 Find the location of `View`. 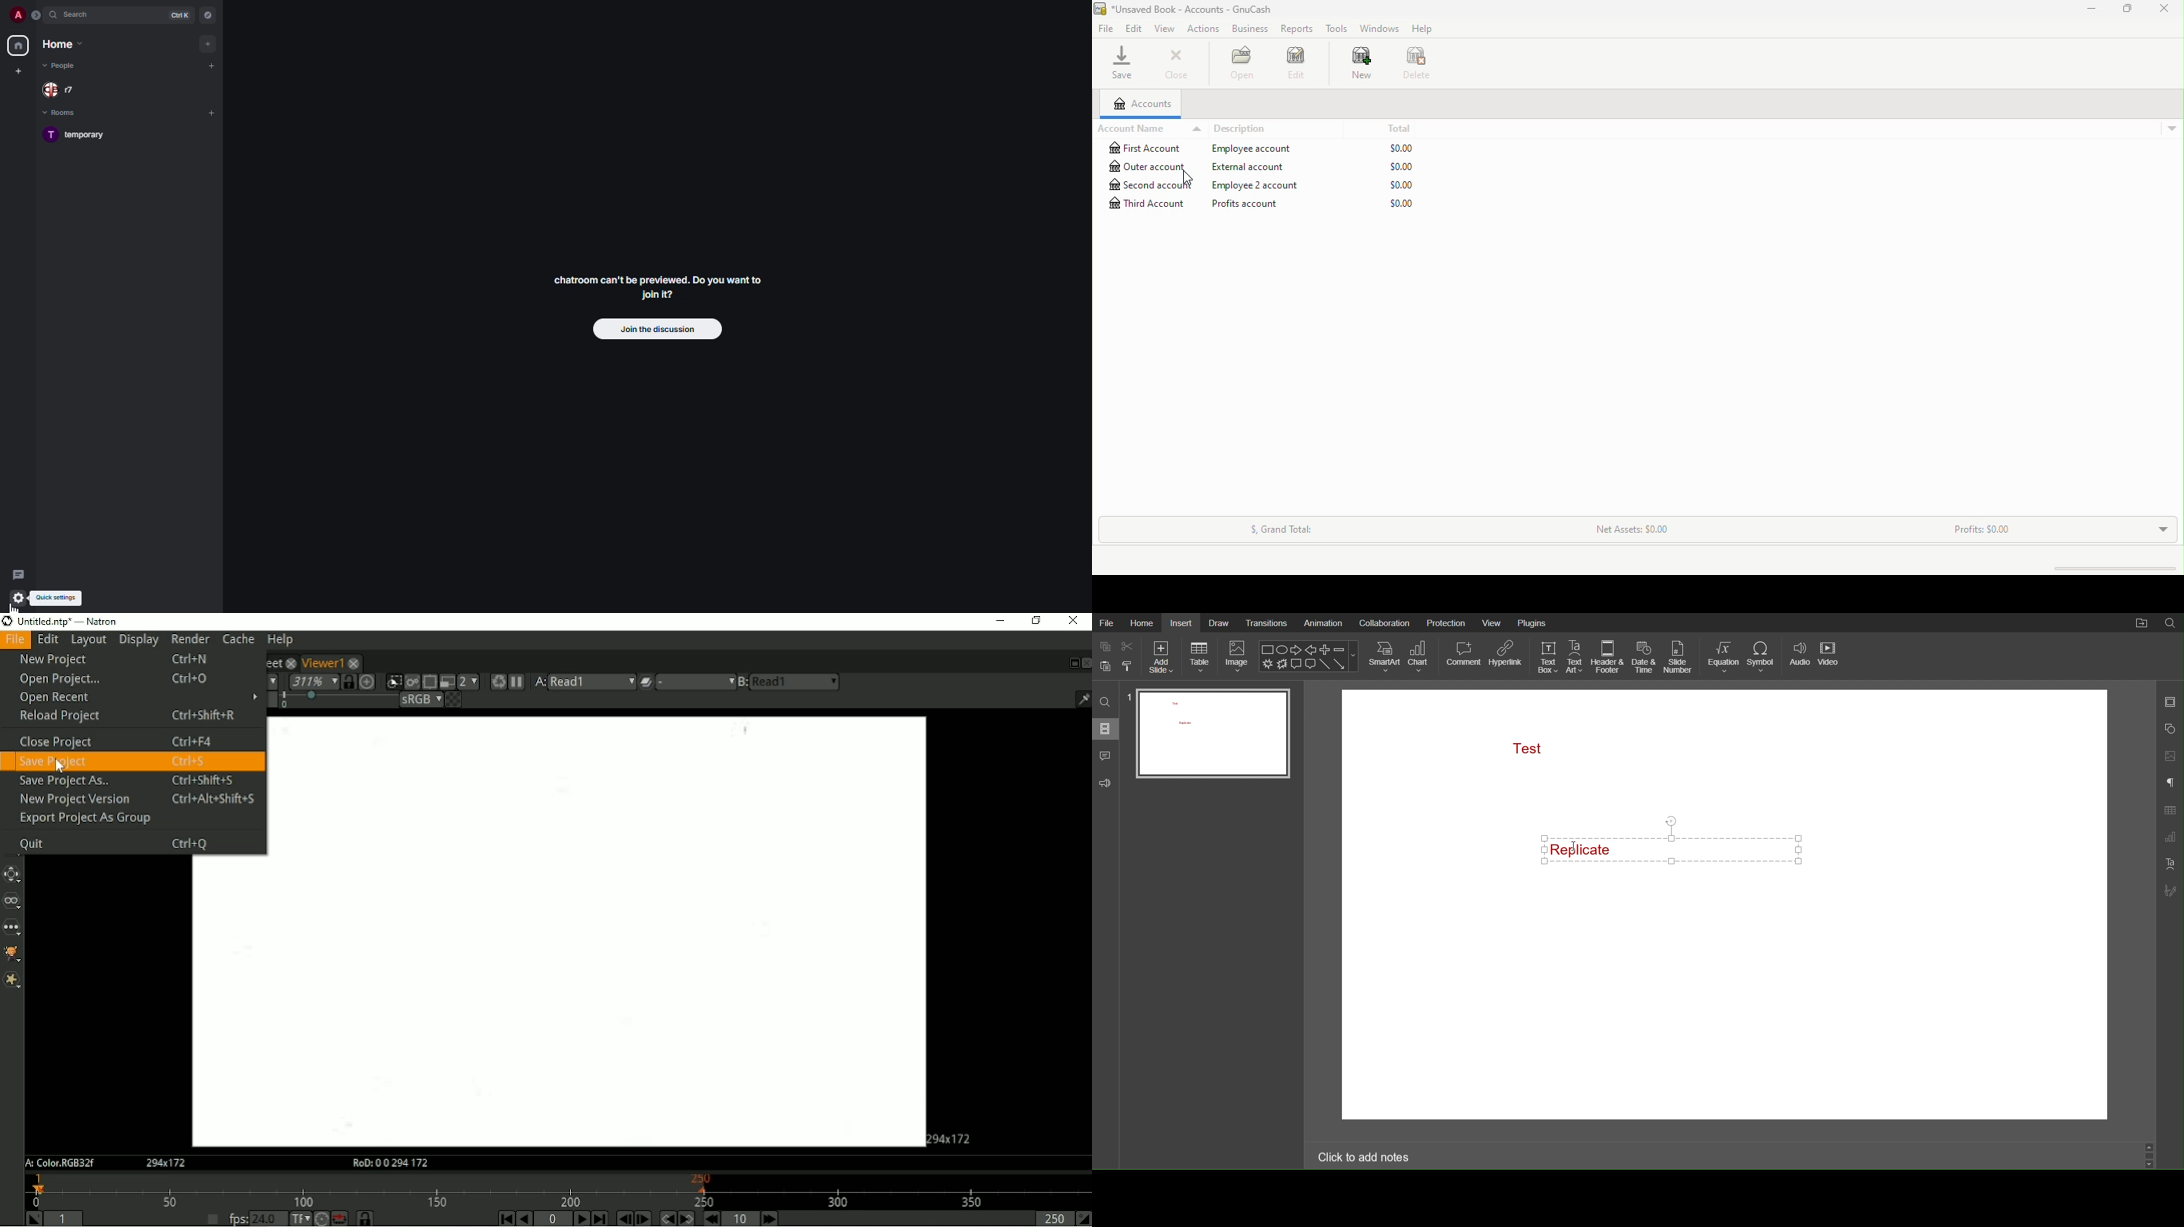

View is located at coordinates (1492, 623).